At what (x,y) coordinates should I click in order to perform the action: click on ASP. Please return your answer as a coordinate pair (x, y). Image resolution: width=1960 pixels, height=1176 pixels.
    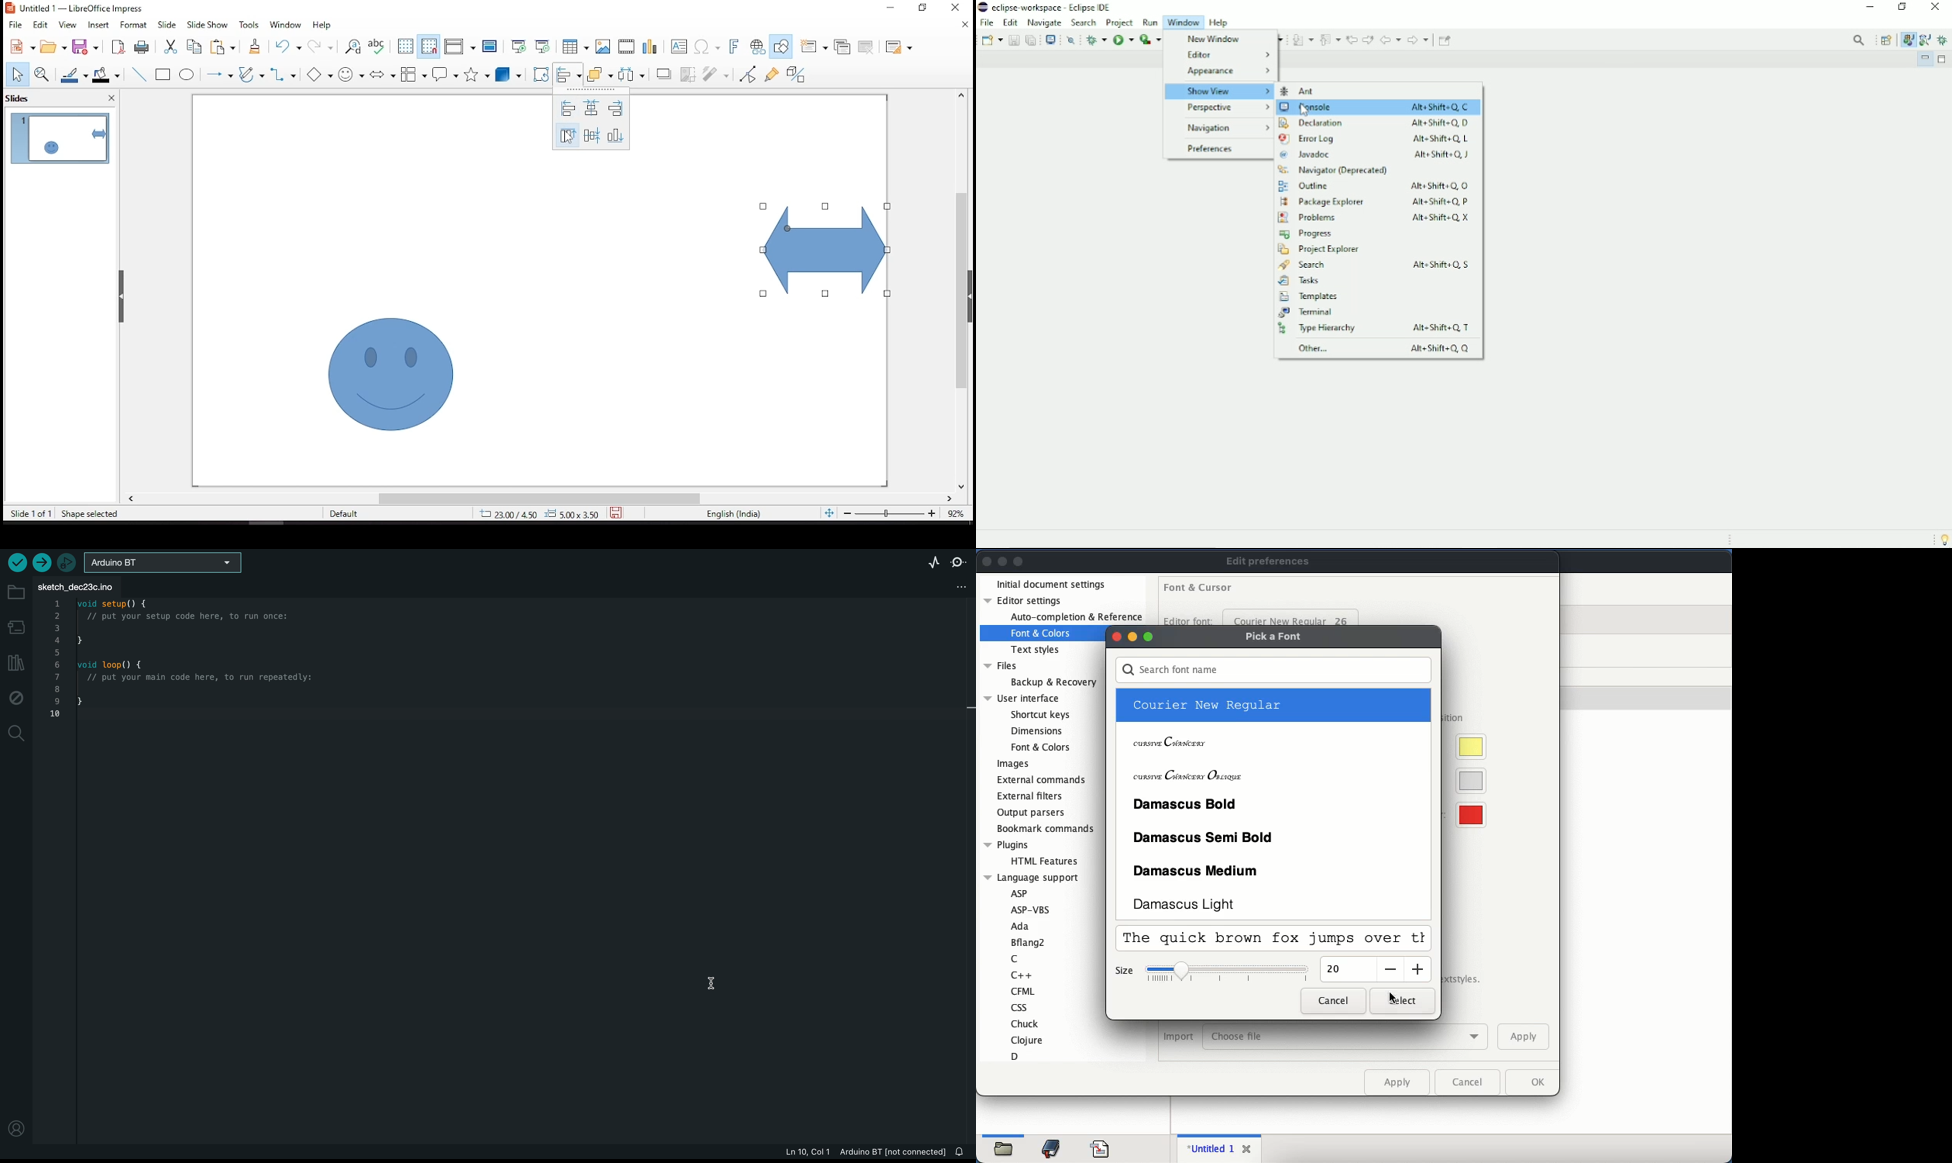
    Looking at the image, I should click on (1021, 893).